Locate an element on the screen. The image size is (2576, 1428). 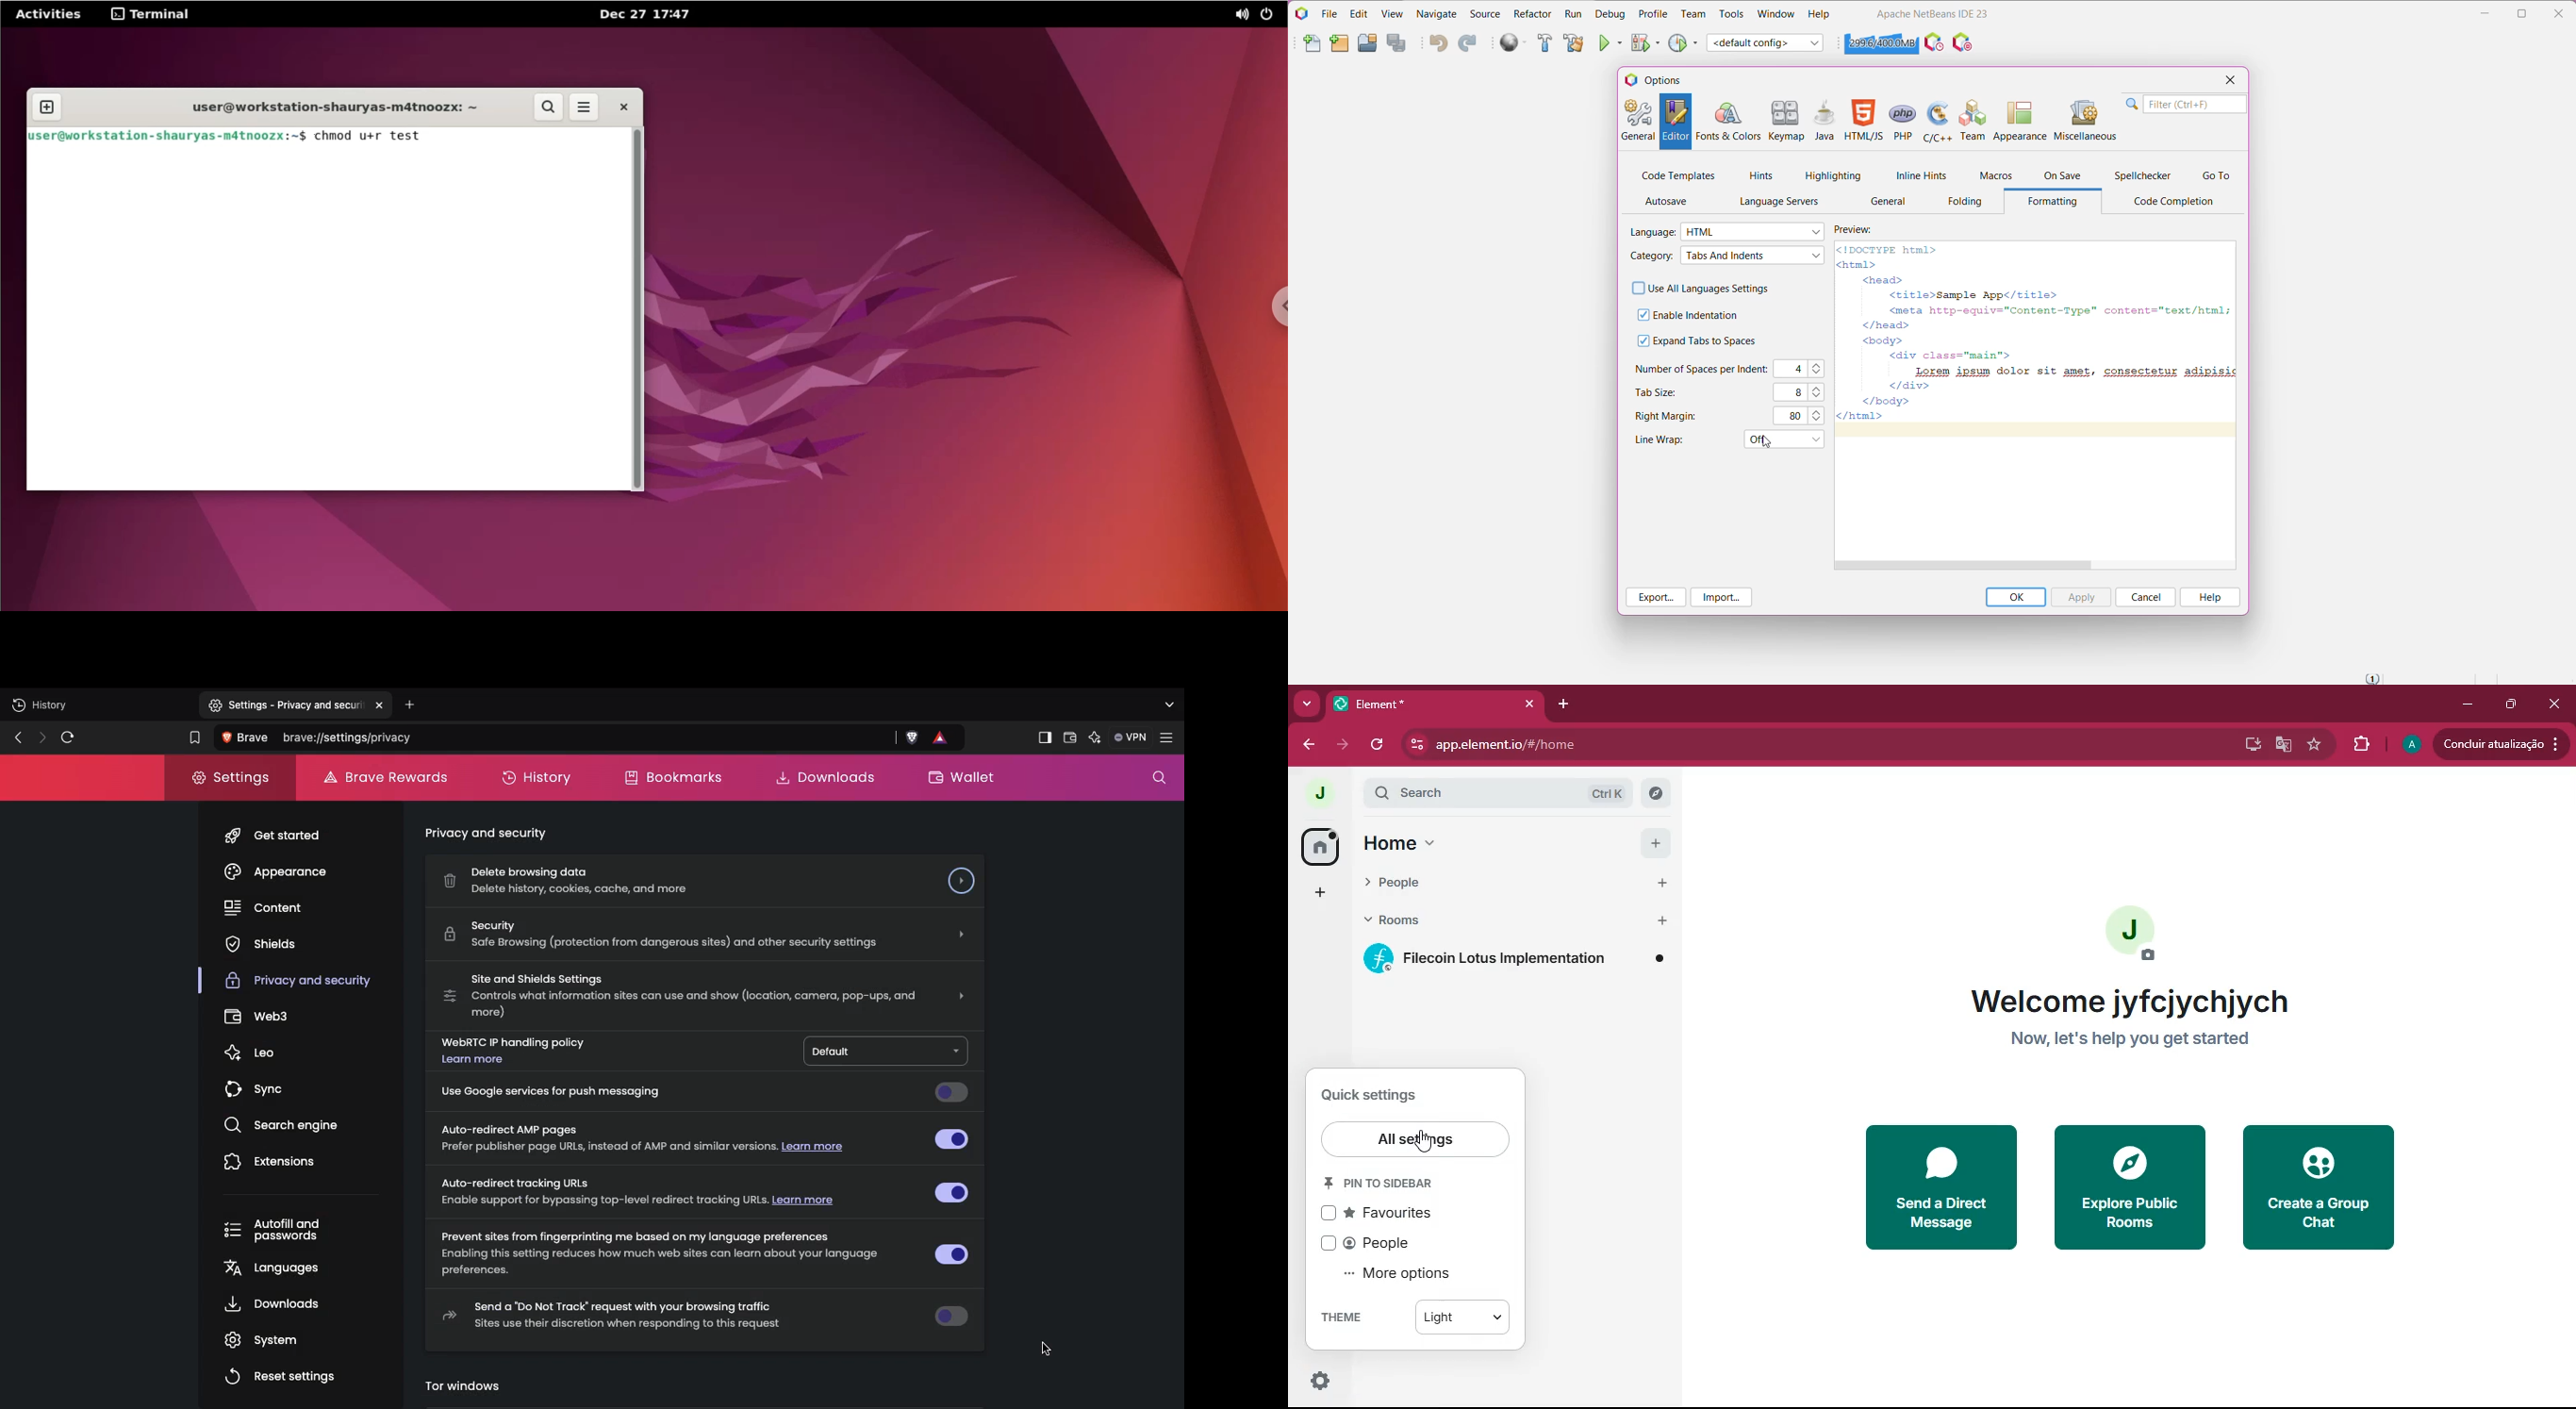
filecoin lotus implementation is located at coordinates (1516, 959).